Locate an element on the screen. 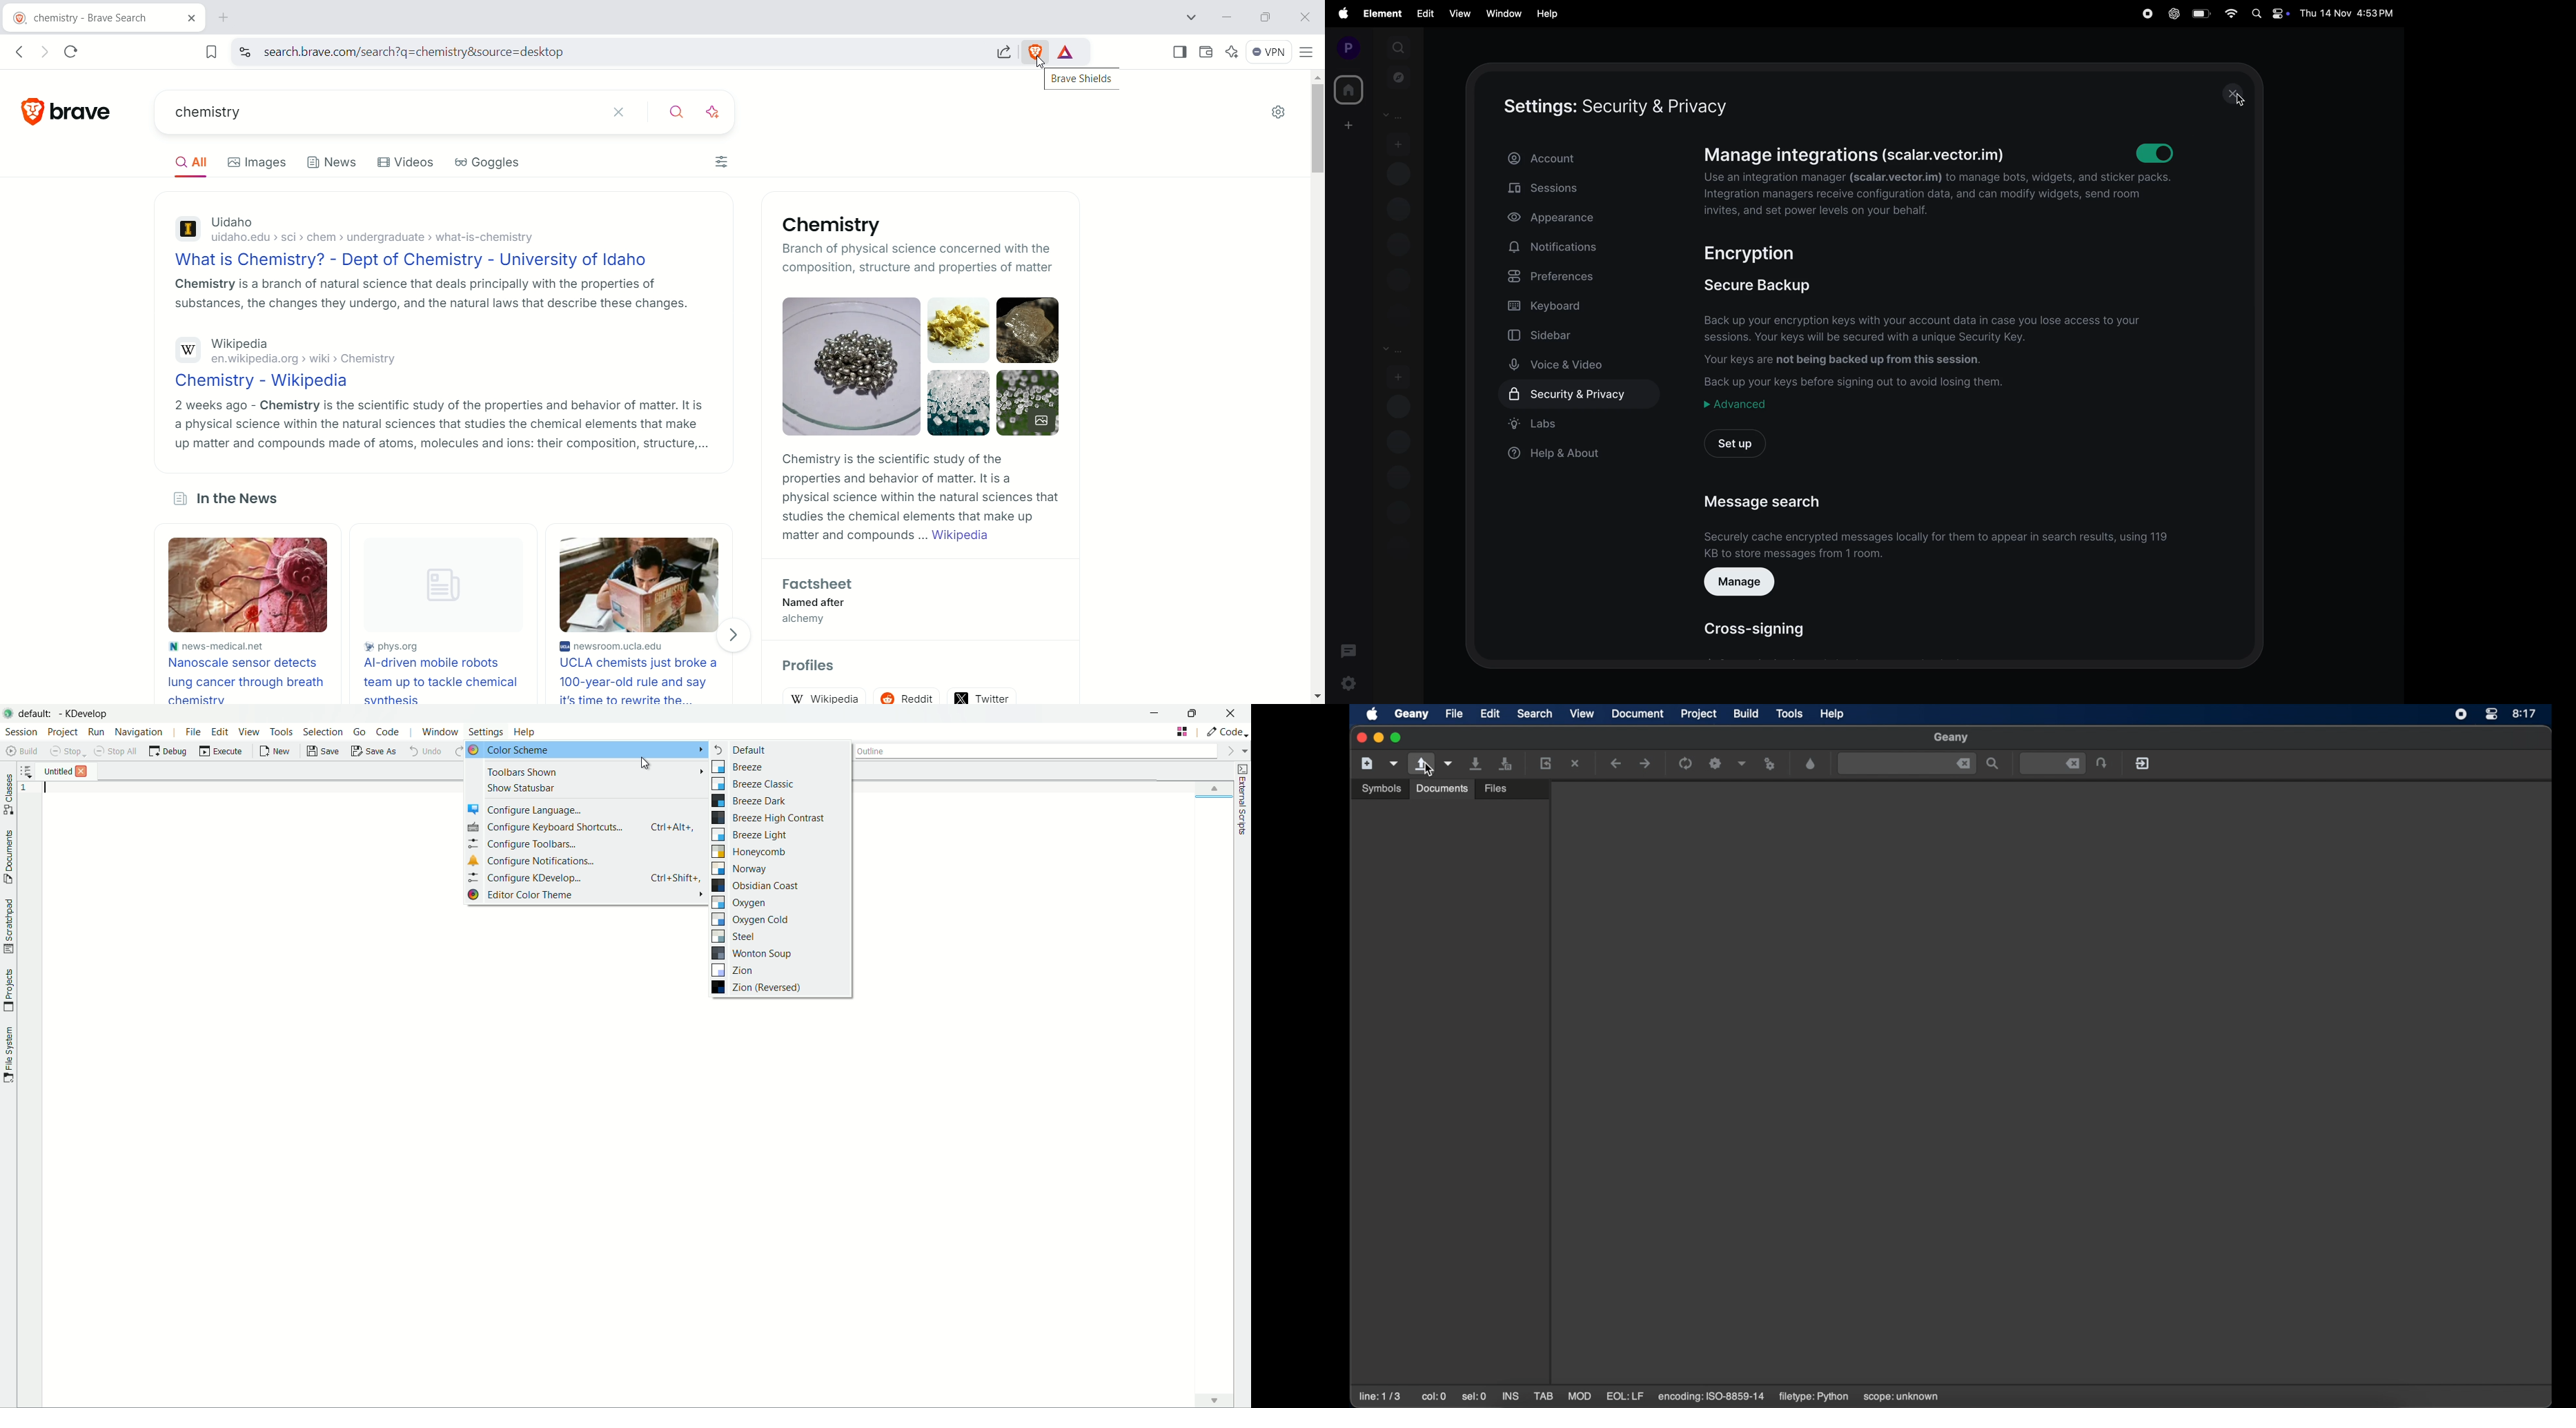 The height and width of the screenshot is (1428, 2576). nanoscale sensor detects lung cancer through breath chemistry is located at coordinates (249, 678).